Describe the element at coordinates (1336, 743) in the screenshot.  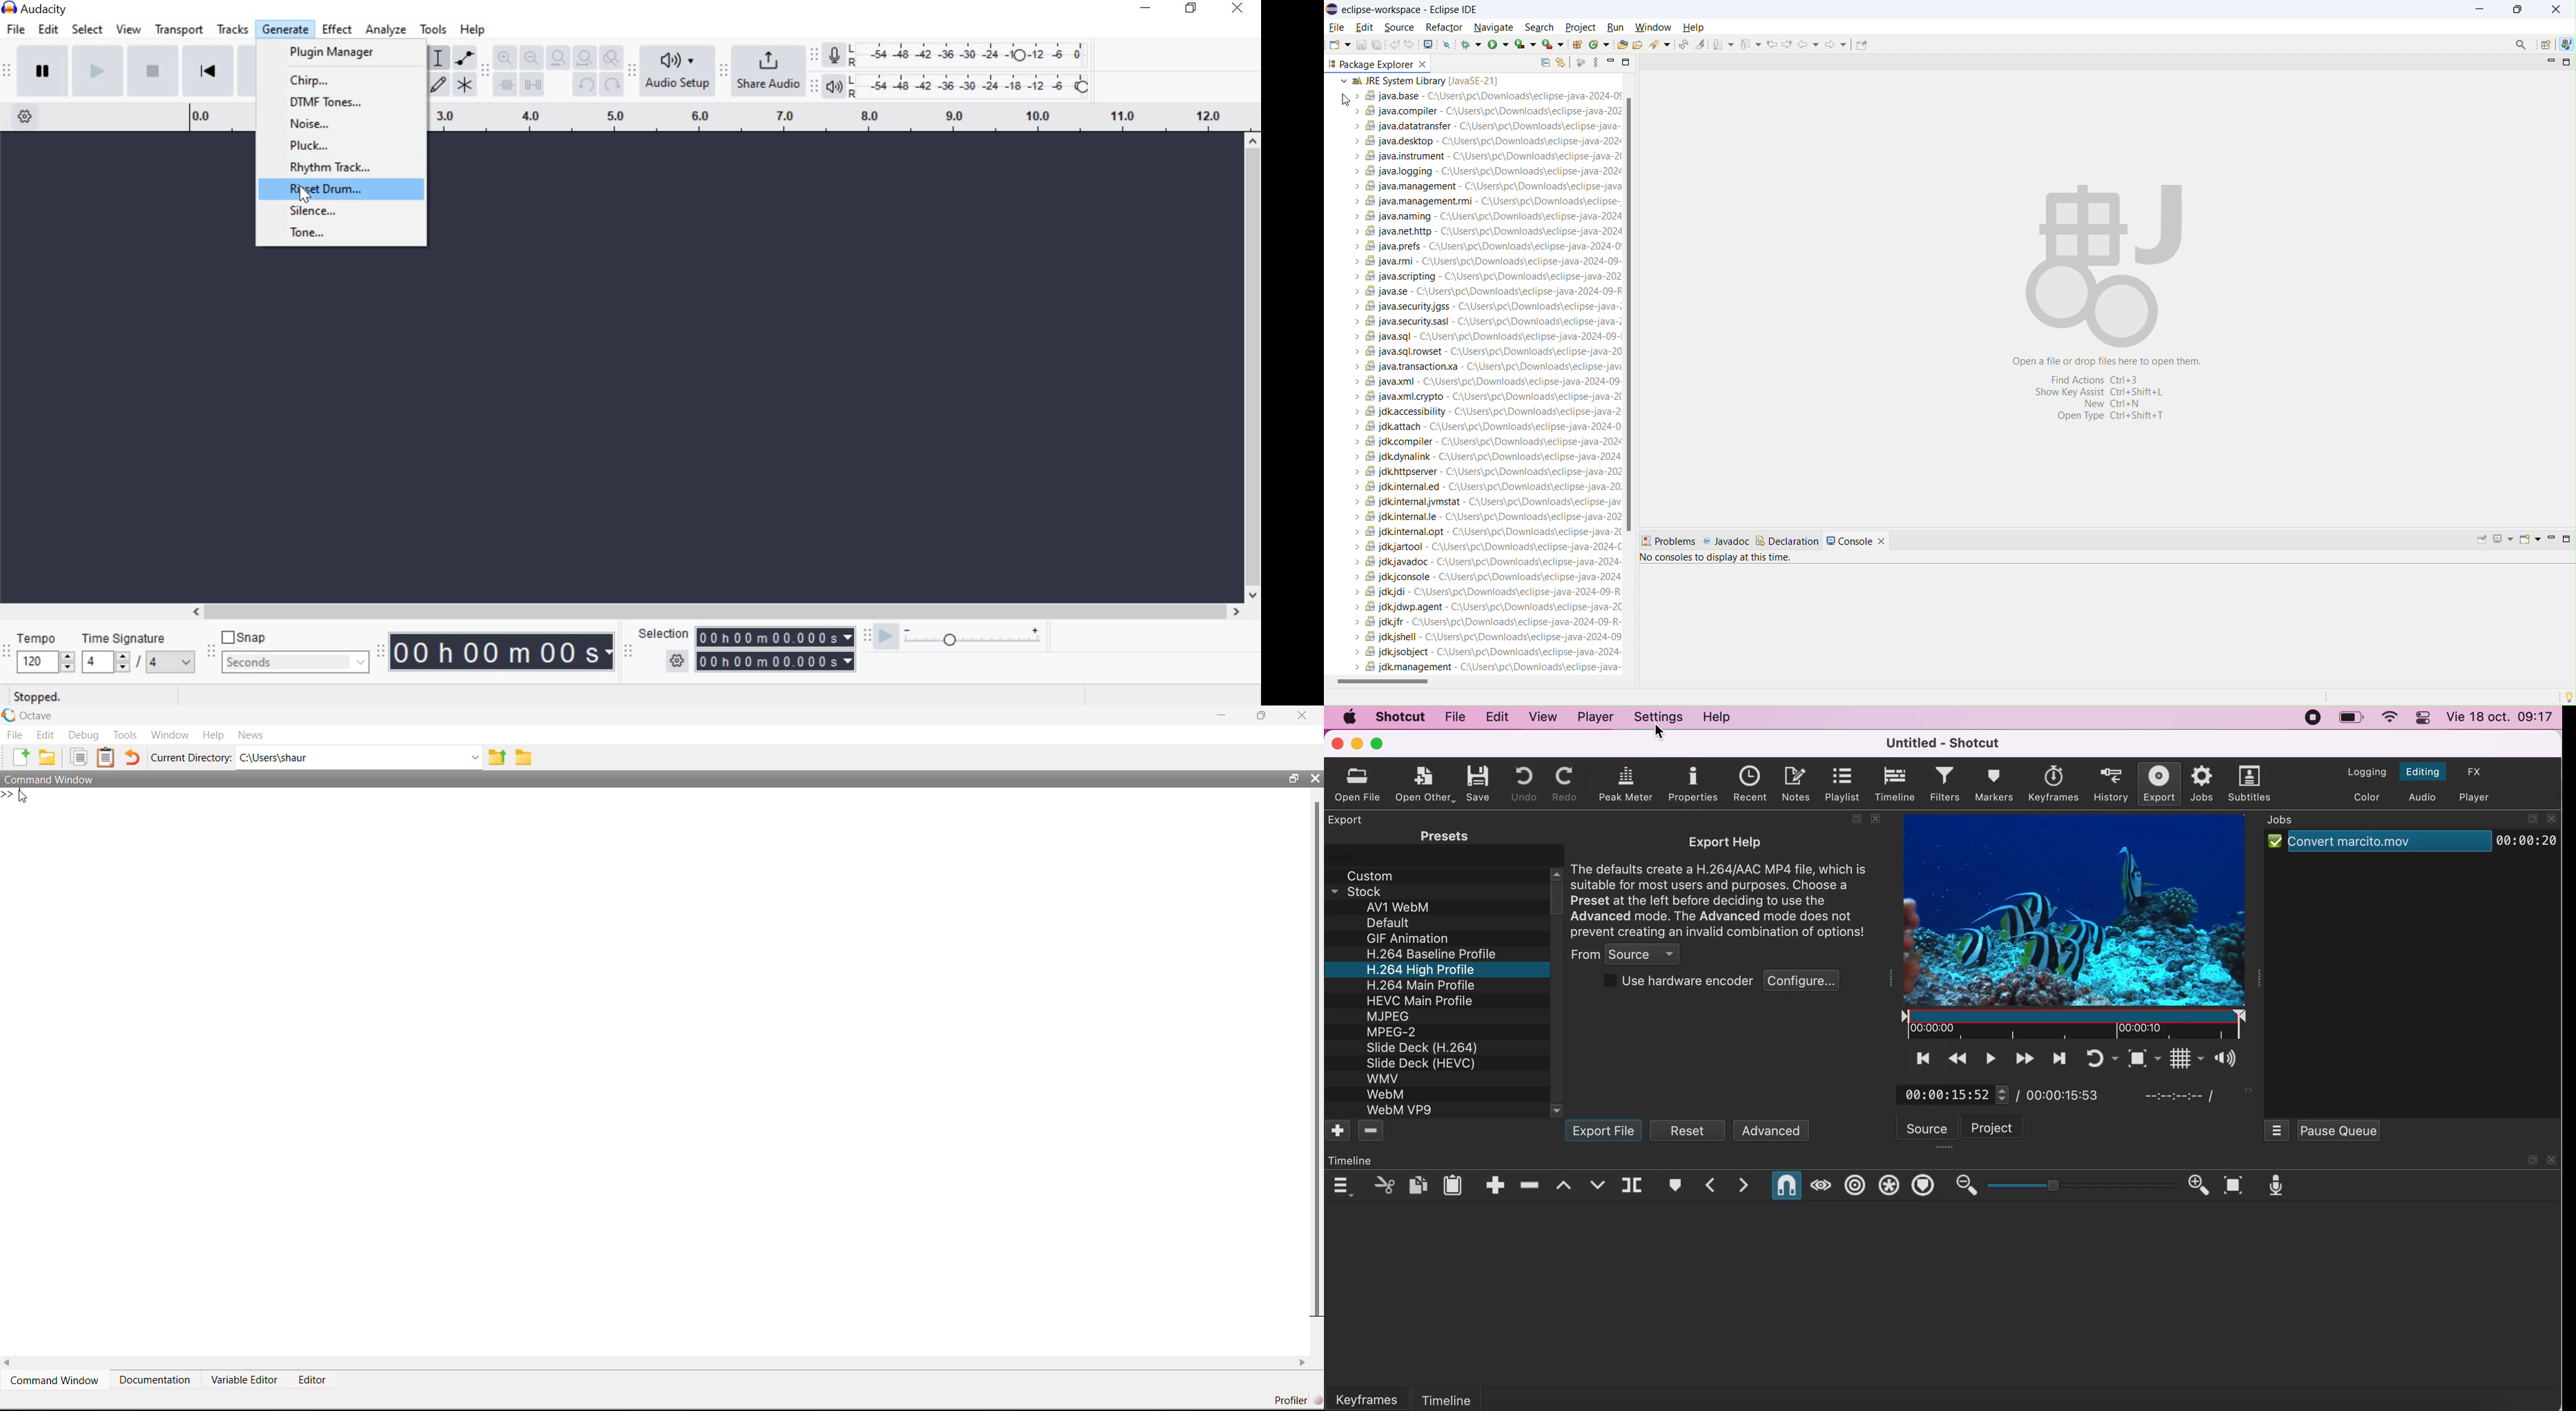
I see `close` at that location.